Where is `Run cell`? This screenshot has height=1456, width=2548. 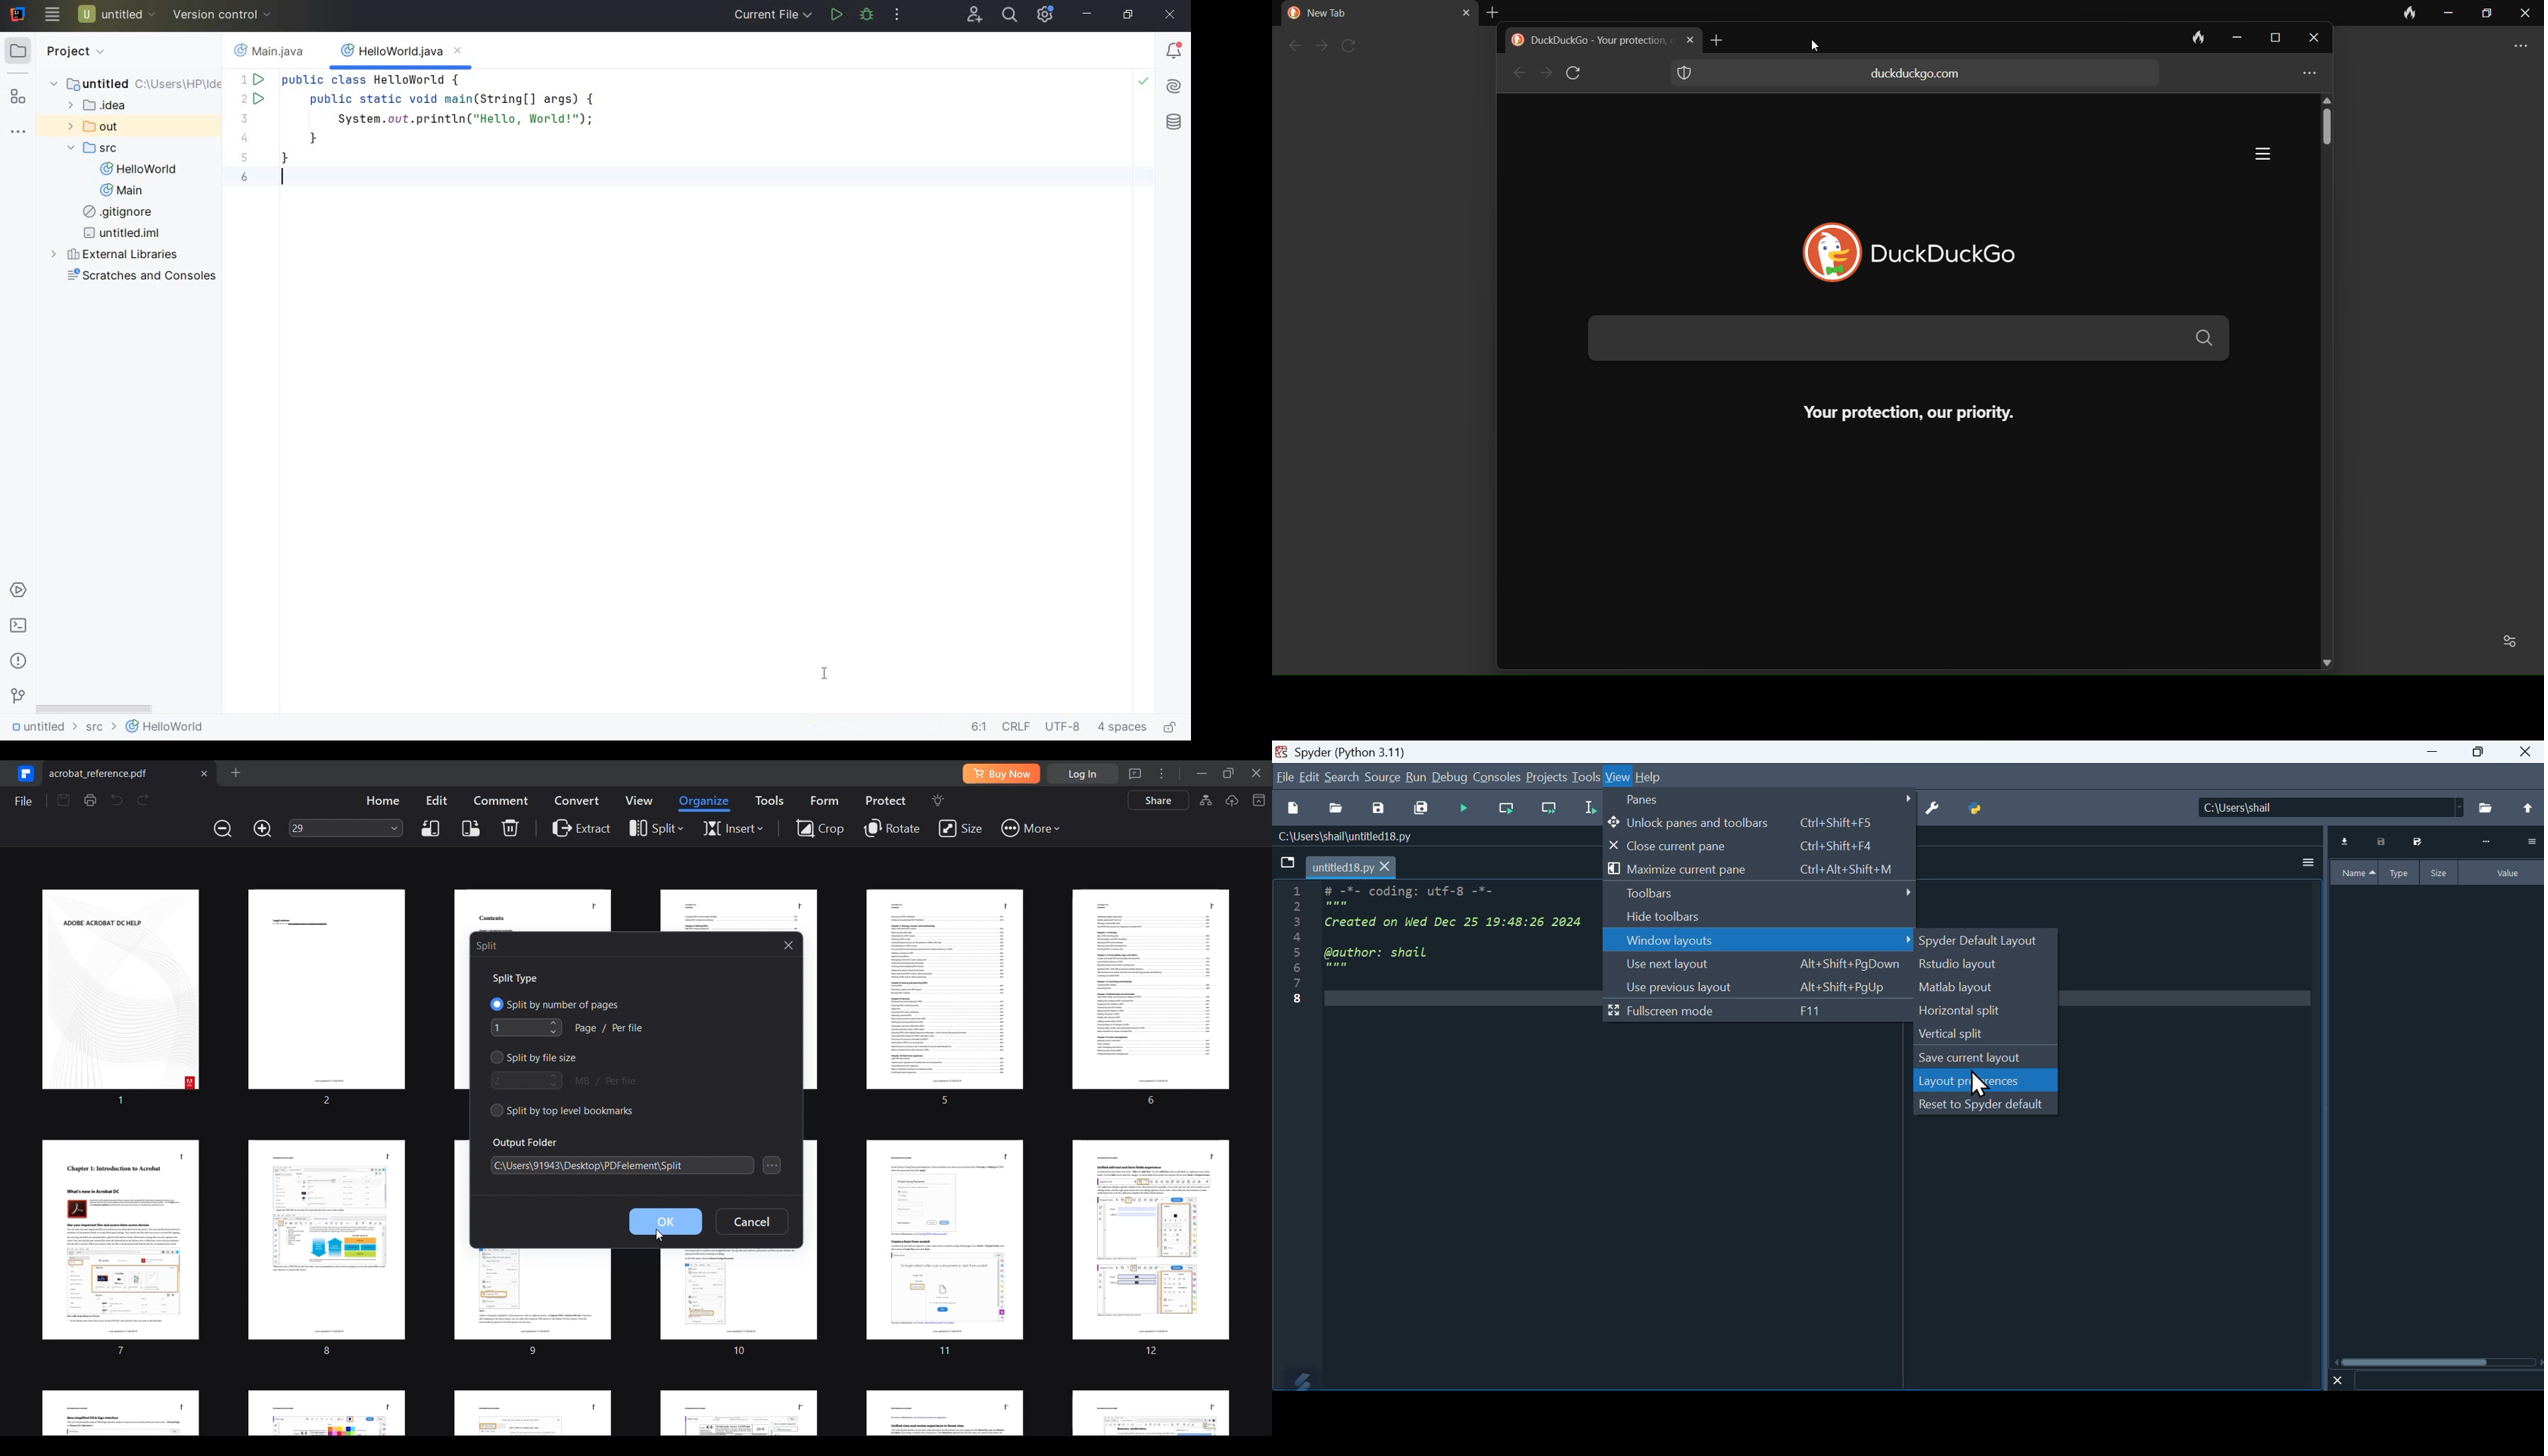 Run cell is located at coordinates (1462, 809).